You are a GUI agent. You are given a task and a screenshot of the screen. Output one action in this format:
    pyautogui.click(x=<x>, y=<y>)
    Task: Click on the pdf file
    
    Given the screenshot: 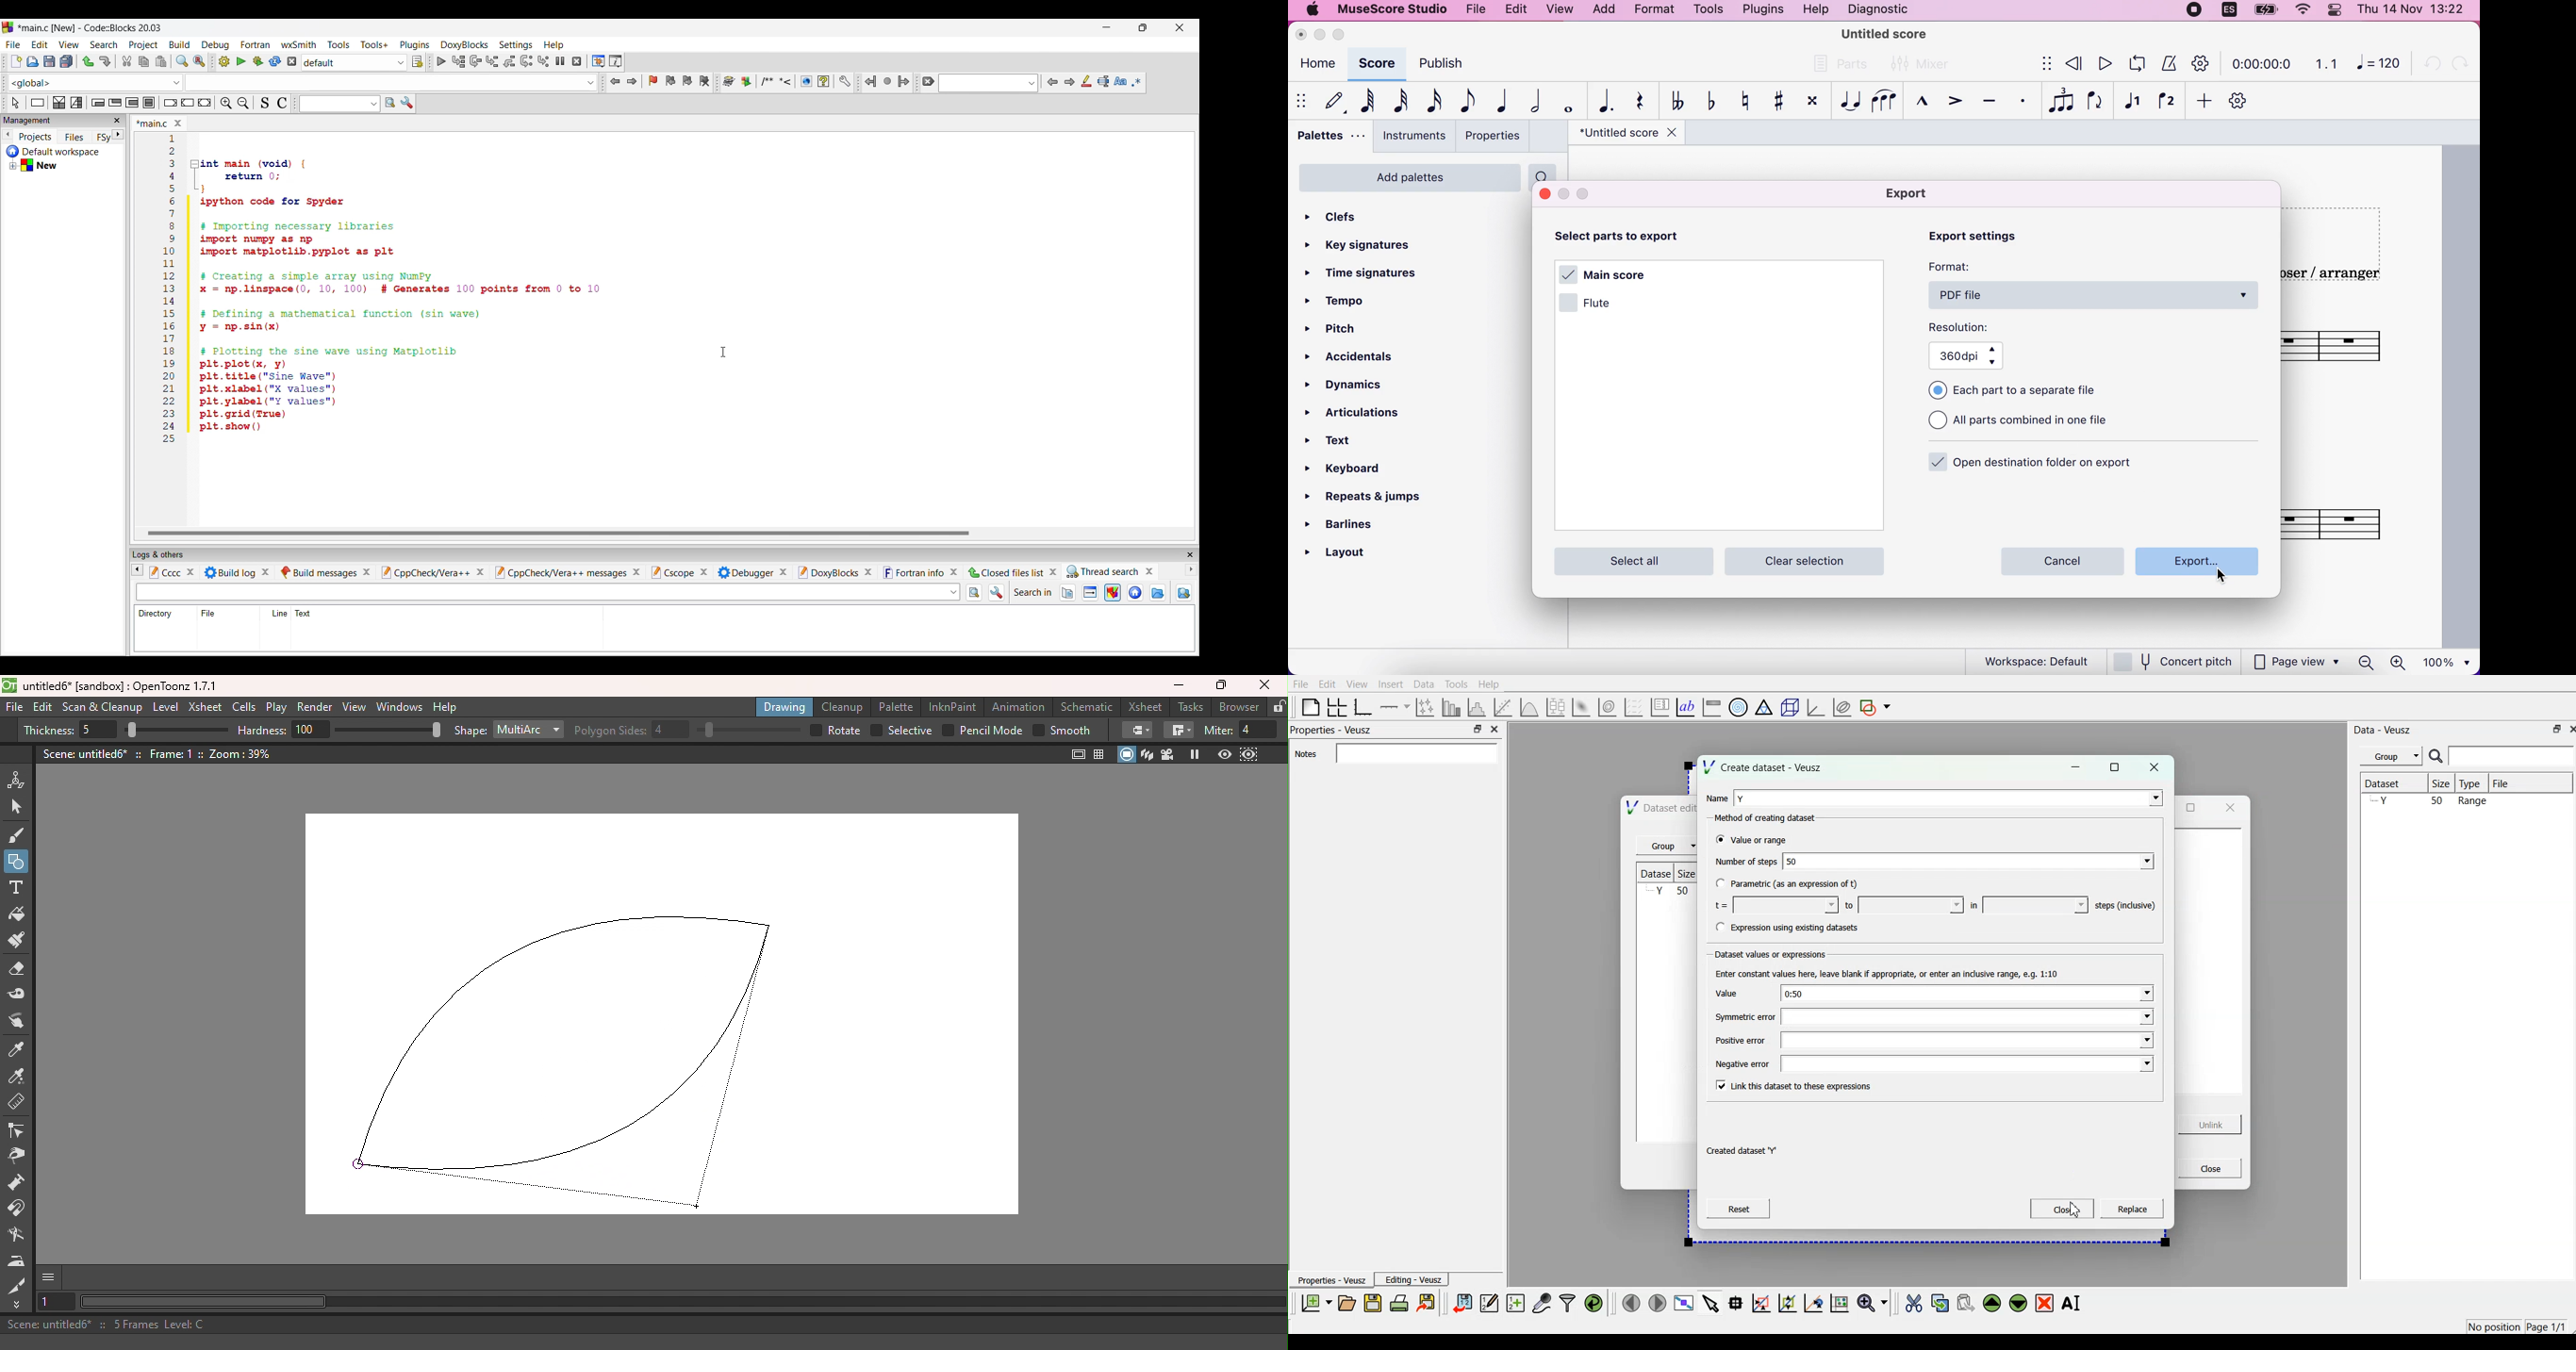 What is the action you would take?
    pyautogui.click(x=2093, y=296)
    